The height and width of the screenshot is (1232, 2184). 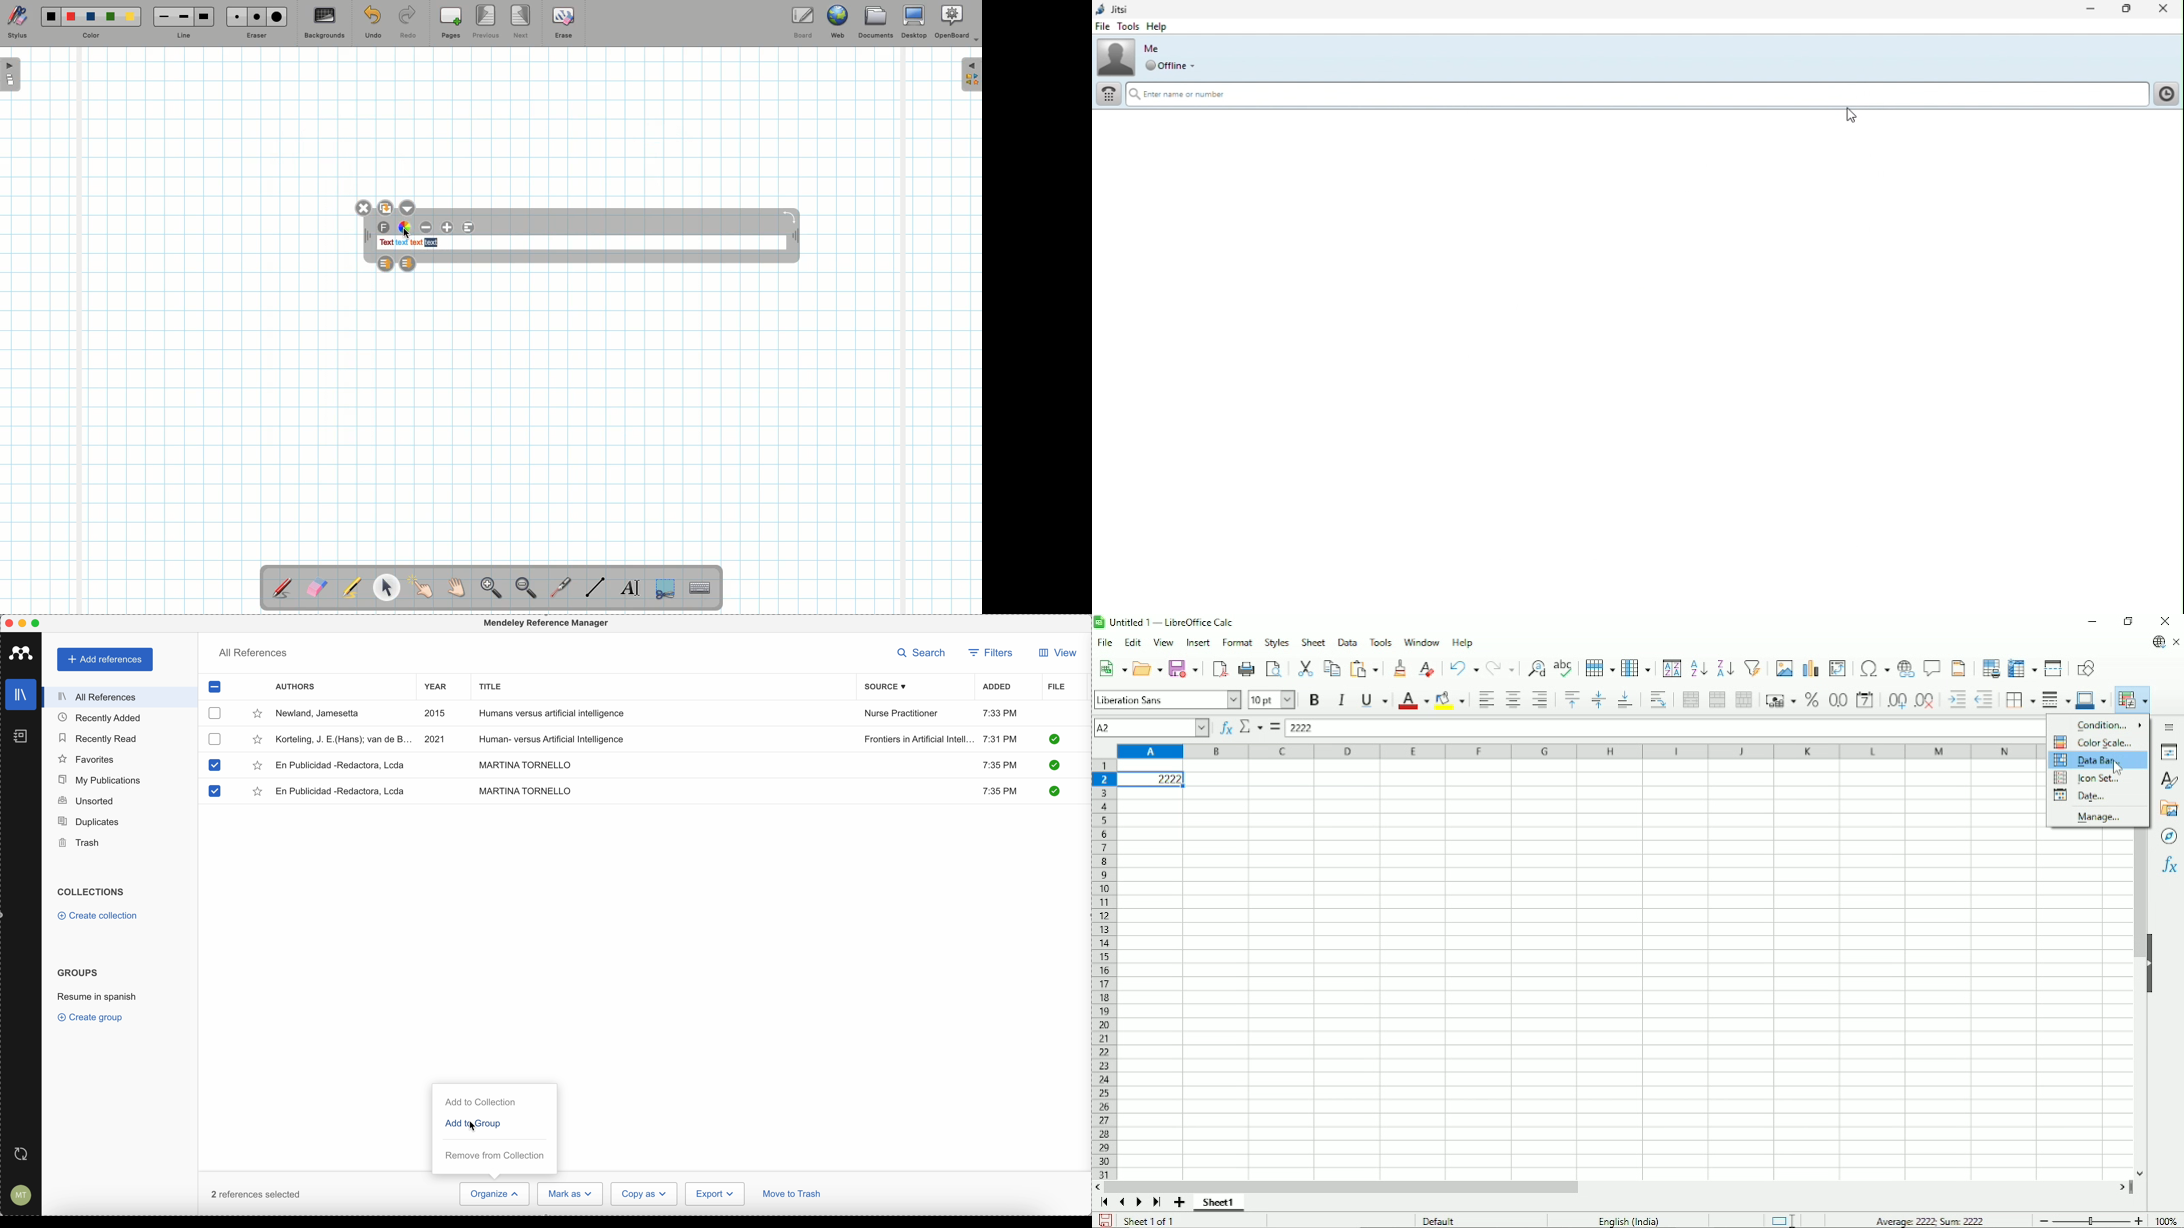 What do you see at coordinates (12, 74) in the screenshot?
I see `Open pages` at bounding box center [12, 74].